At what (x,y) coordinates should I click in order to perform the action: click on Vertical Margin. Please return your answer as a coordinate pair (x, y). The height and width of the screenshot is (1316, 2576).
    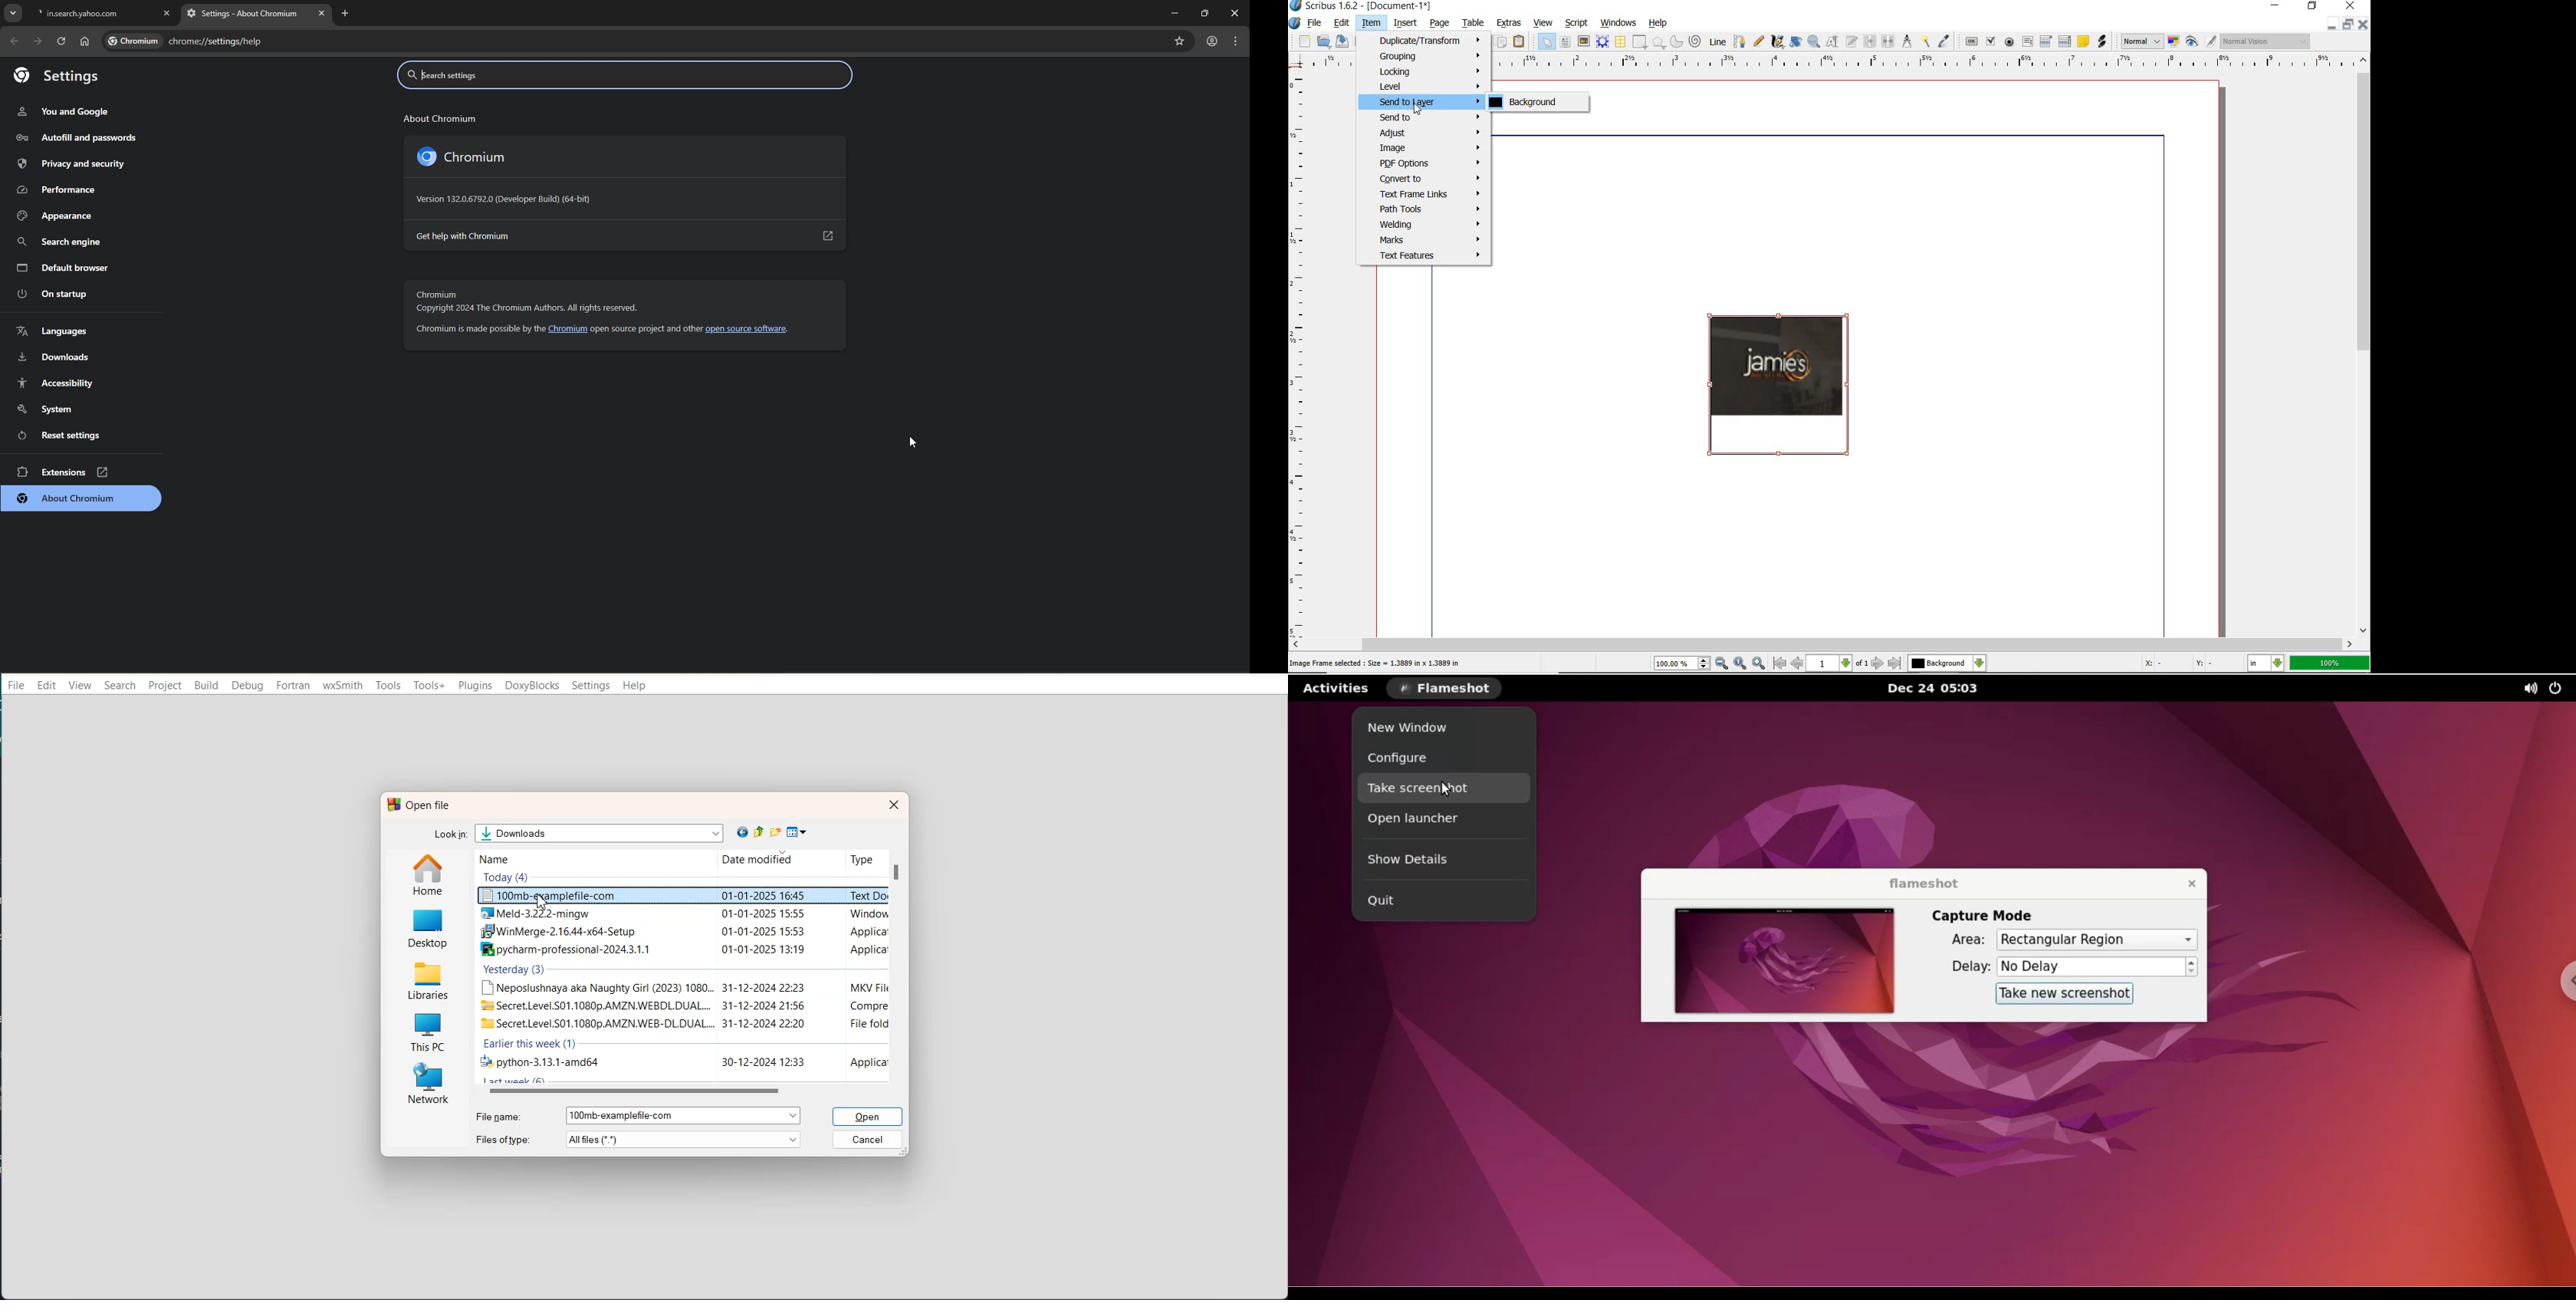
    Looking at the image, I should click on (1300, 354).